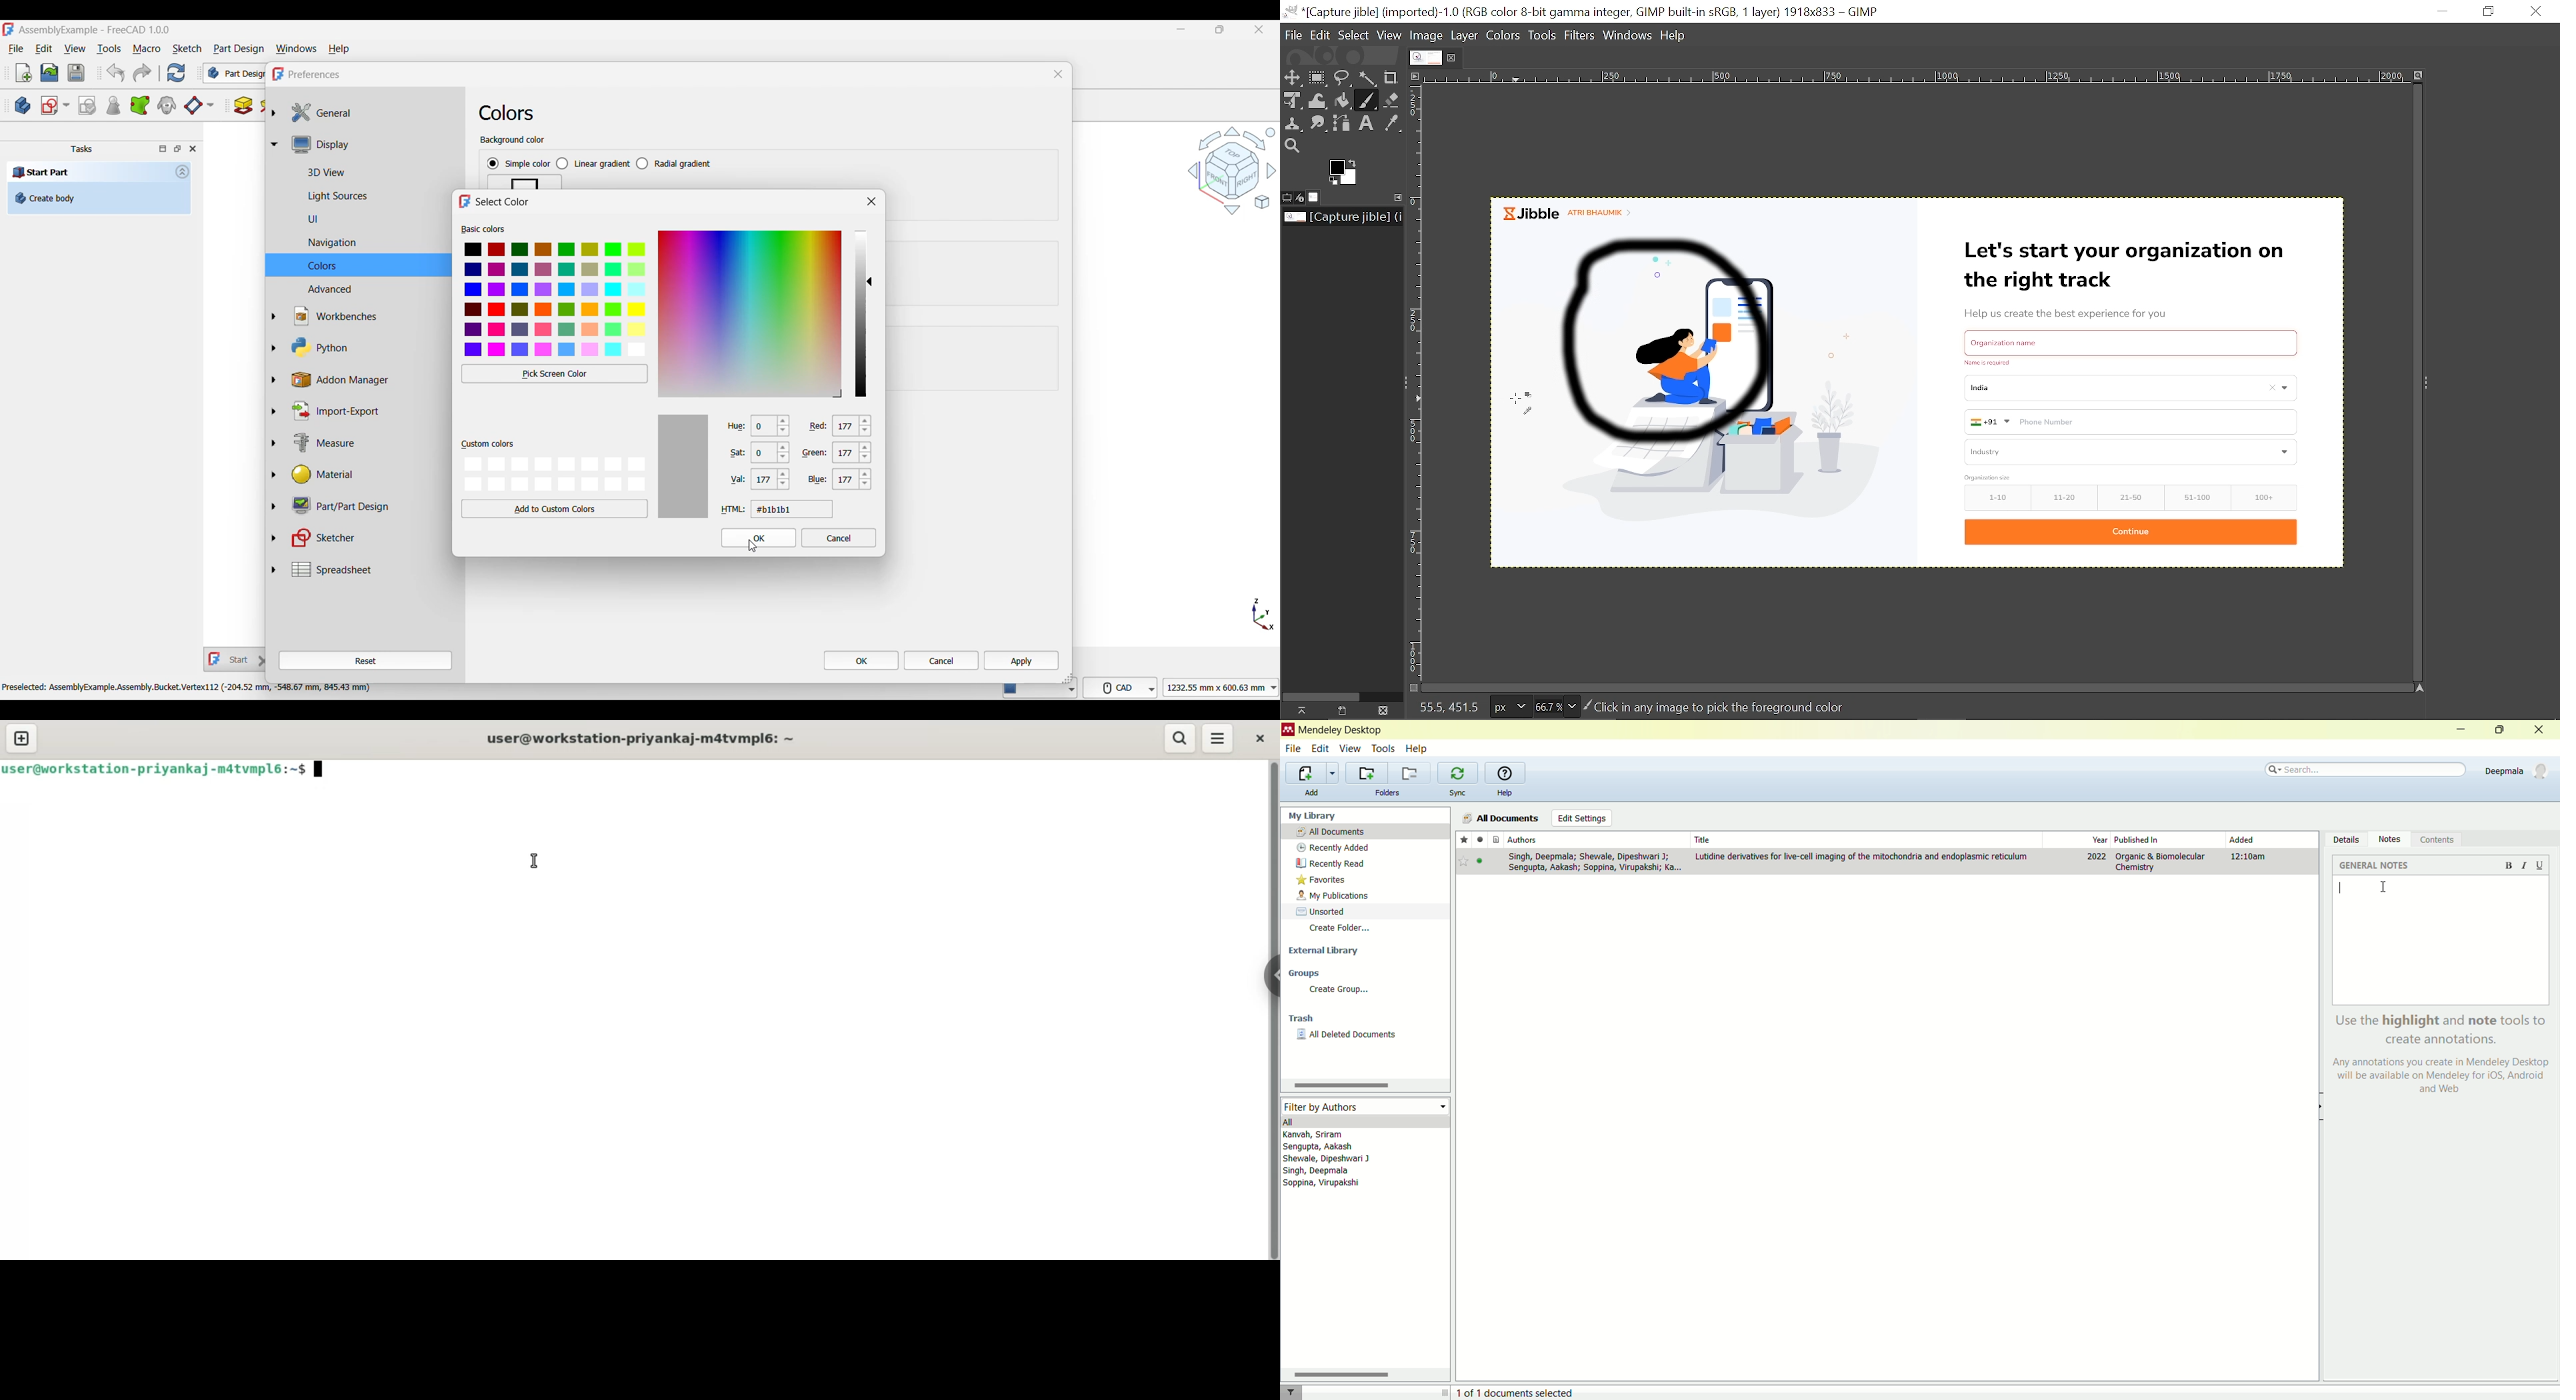 The width and height of the screenshot is (2576, 1400). What do you see at coordinates (1365, 910) in the screenshot?
I see `unsorted` at bounding box center [1365, 910].